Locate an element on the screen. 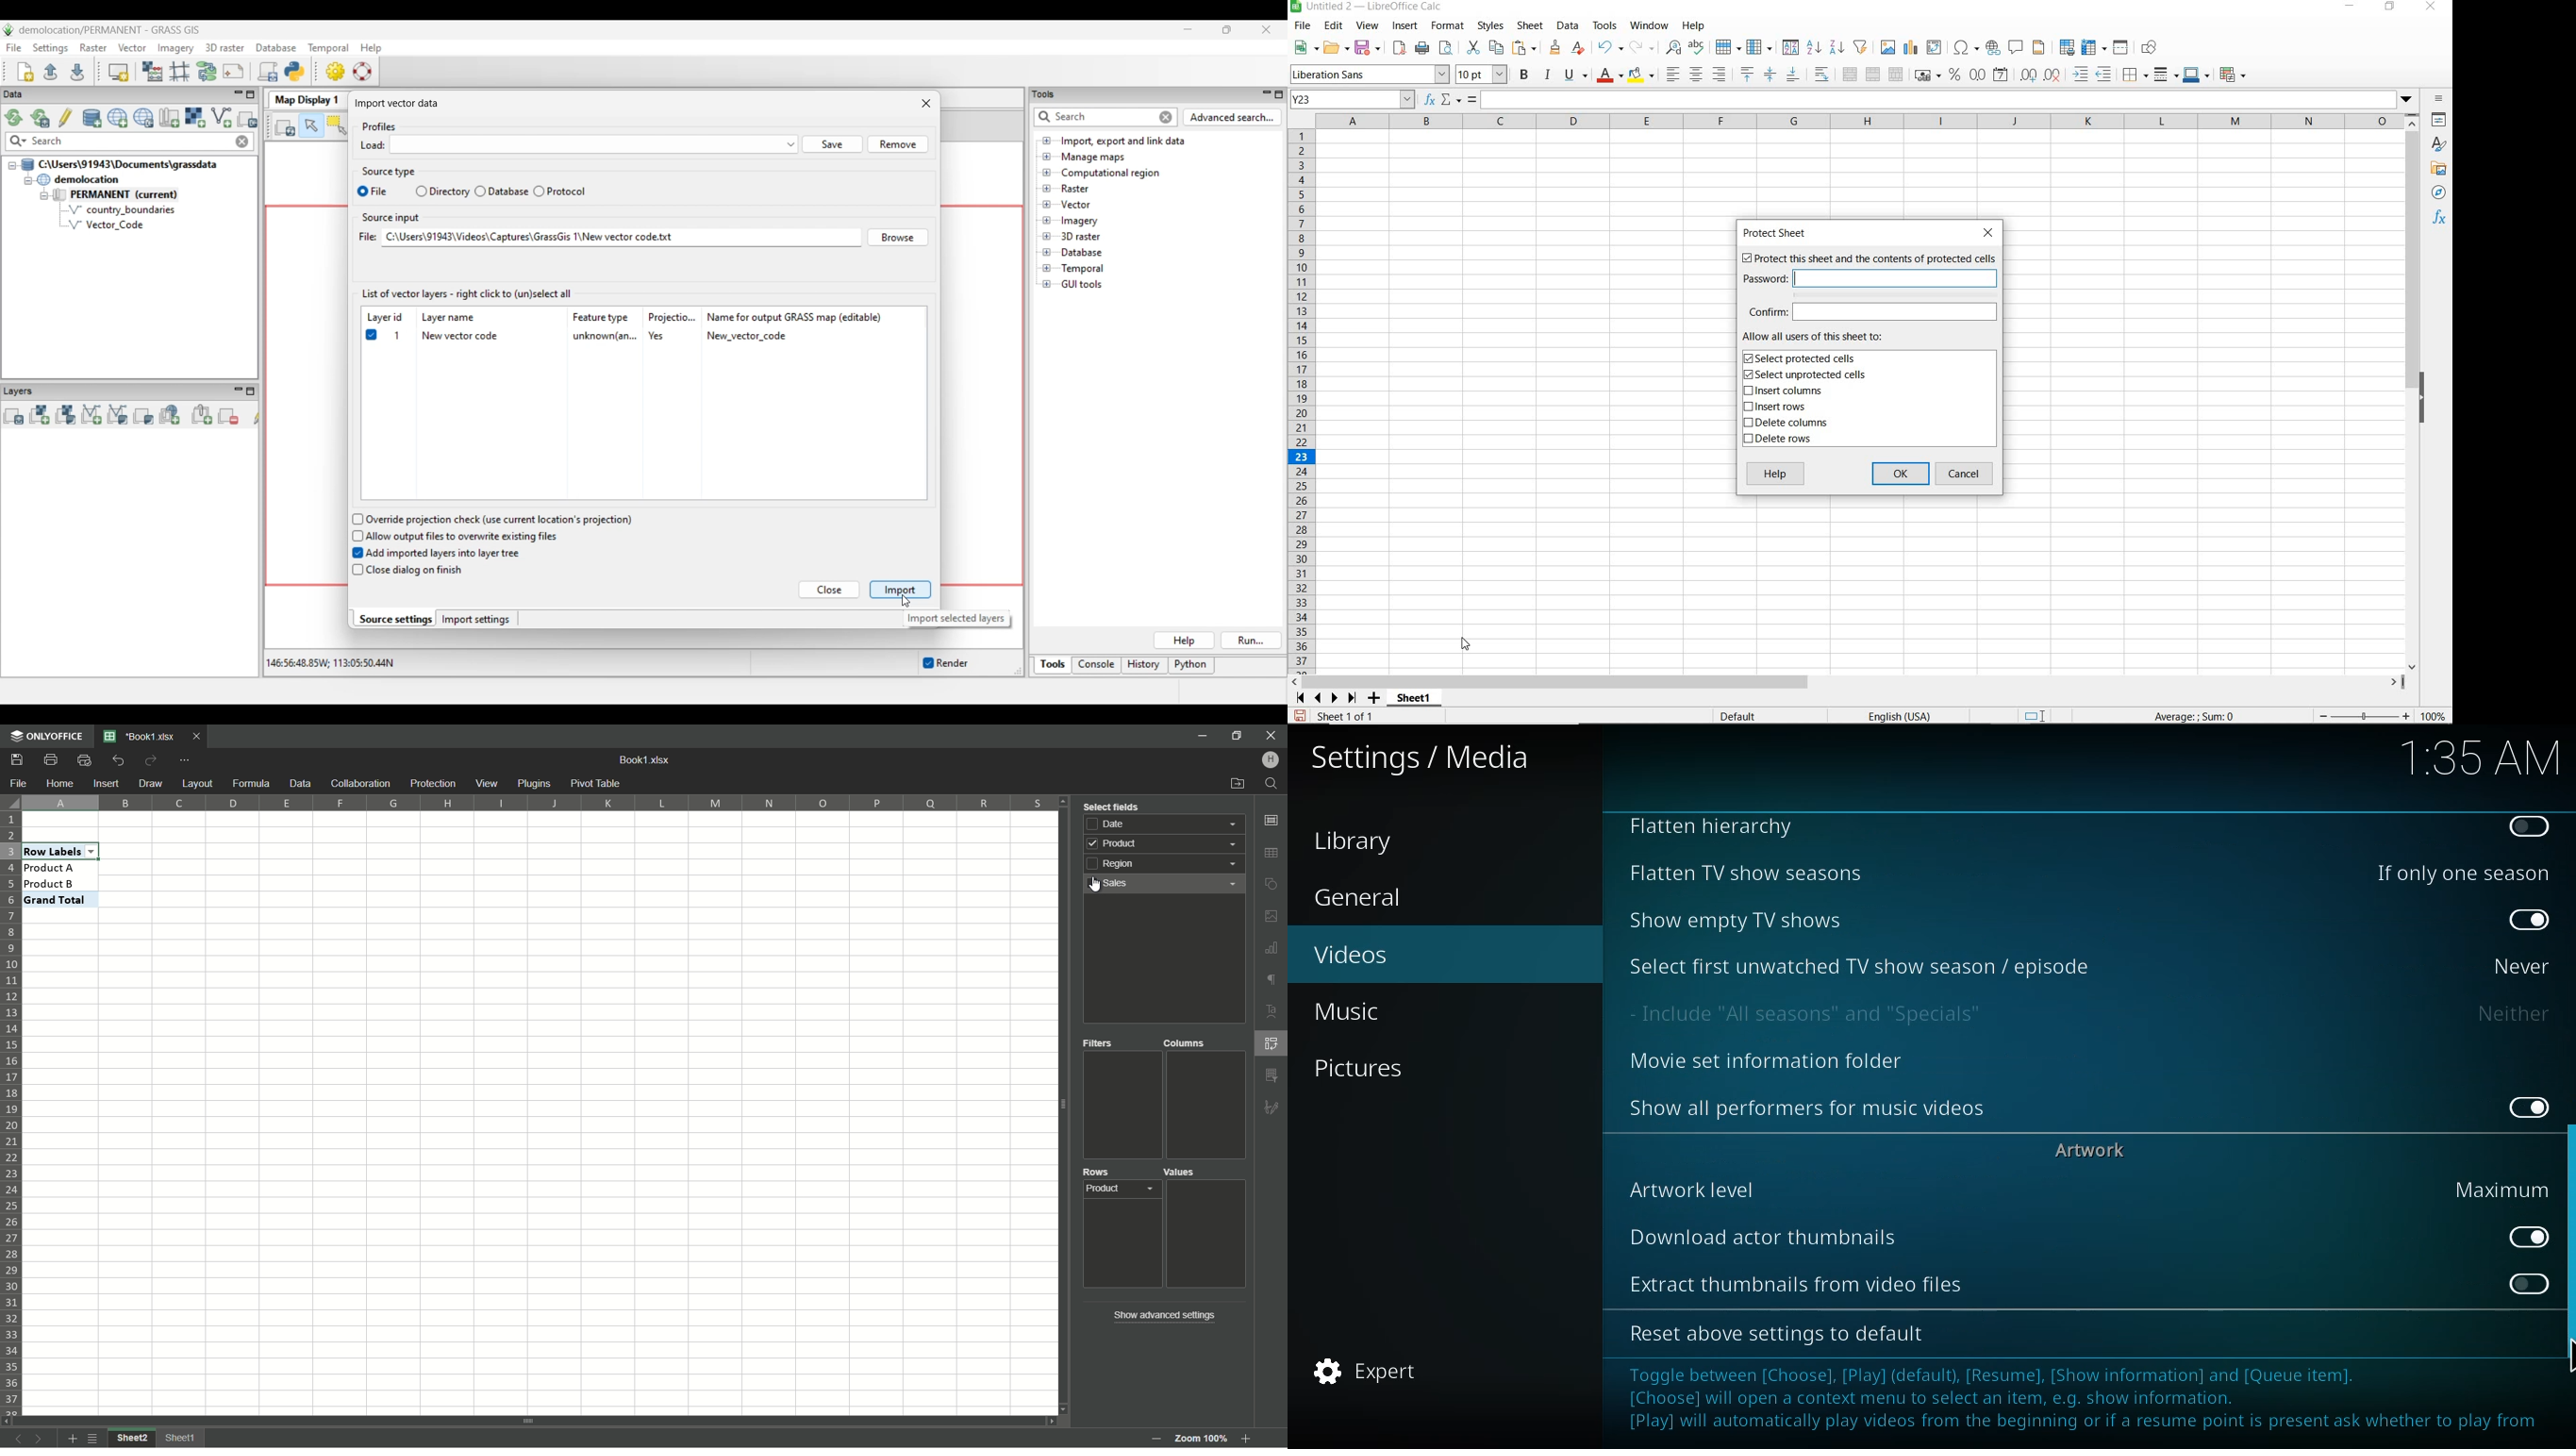 This screenshot has height=1456, width=2576. sheet1 is located at coordinates (183, 1438).